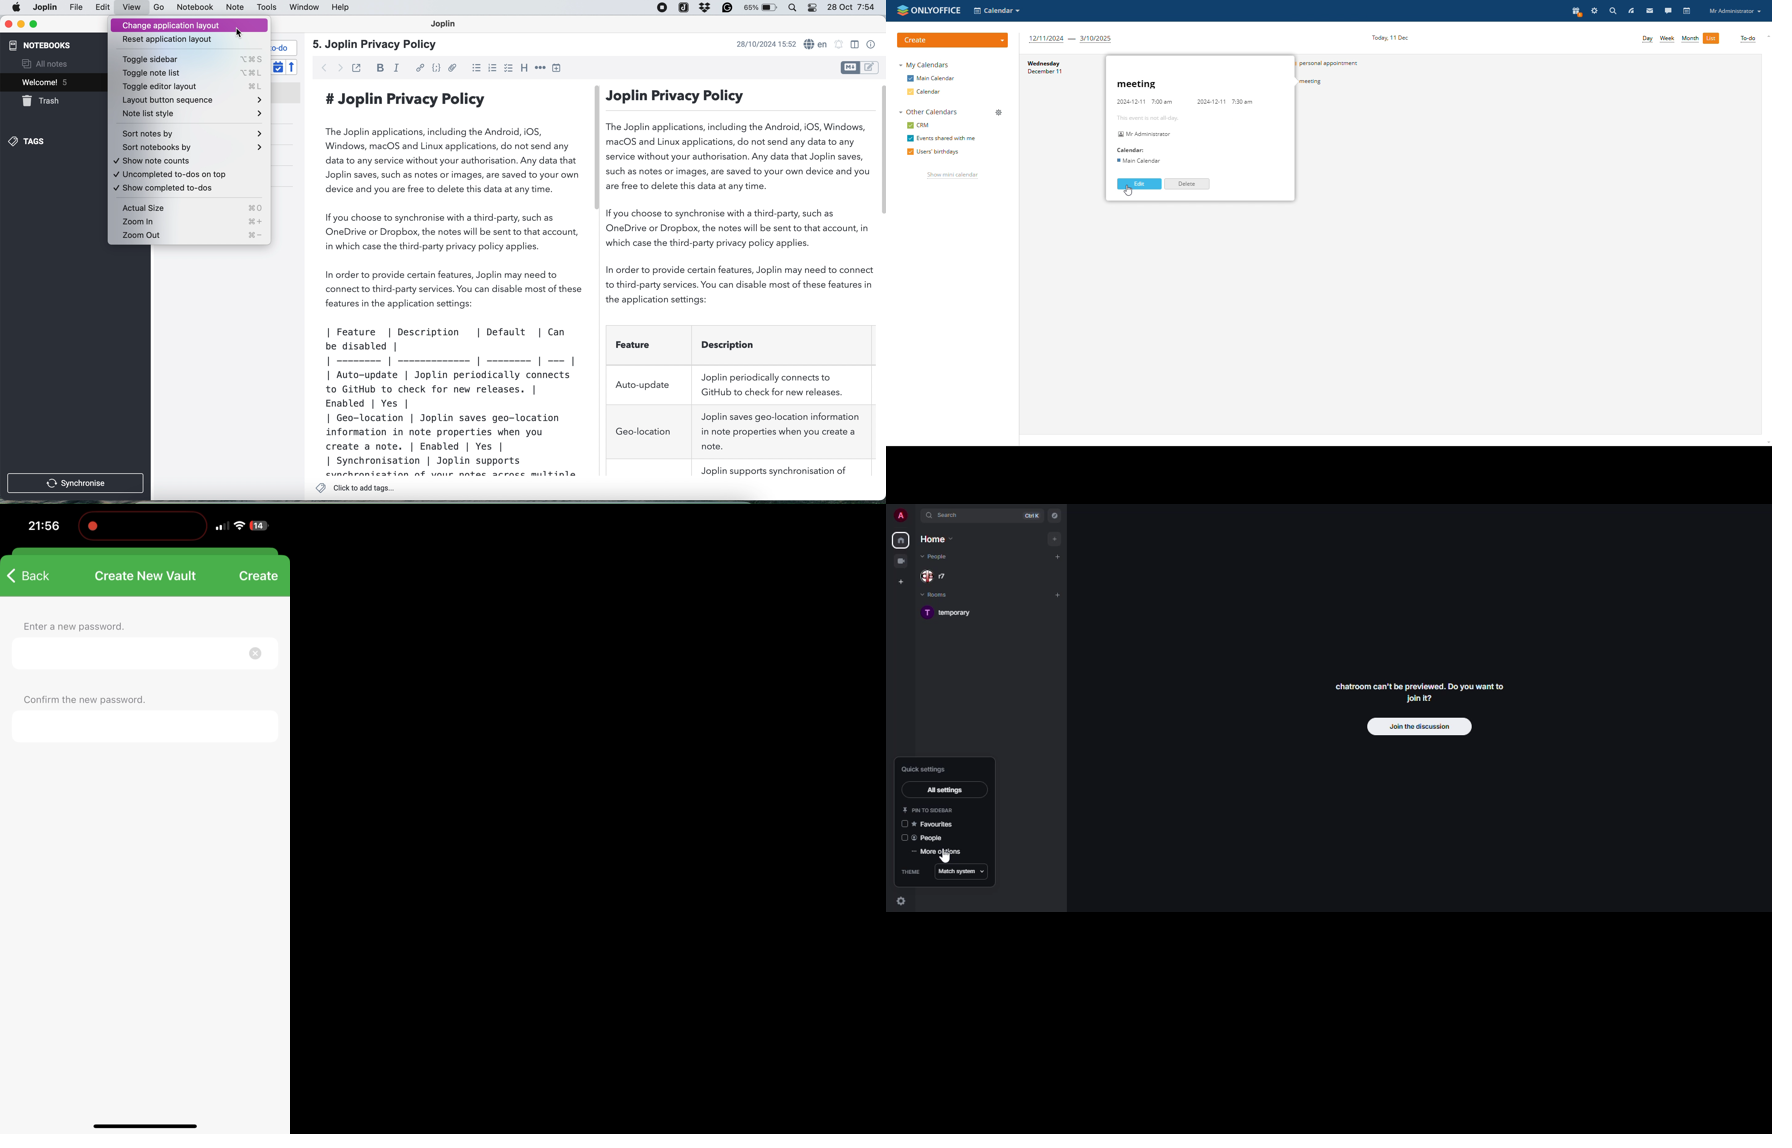 Image resolution: width=1792 pixels, height=1148 pixels. What do you see at coordinates (240, 34) in the screenshot?
I see `cursor` at bounding box center [240, 34].